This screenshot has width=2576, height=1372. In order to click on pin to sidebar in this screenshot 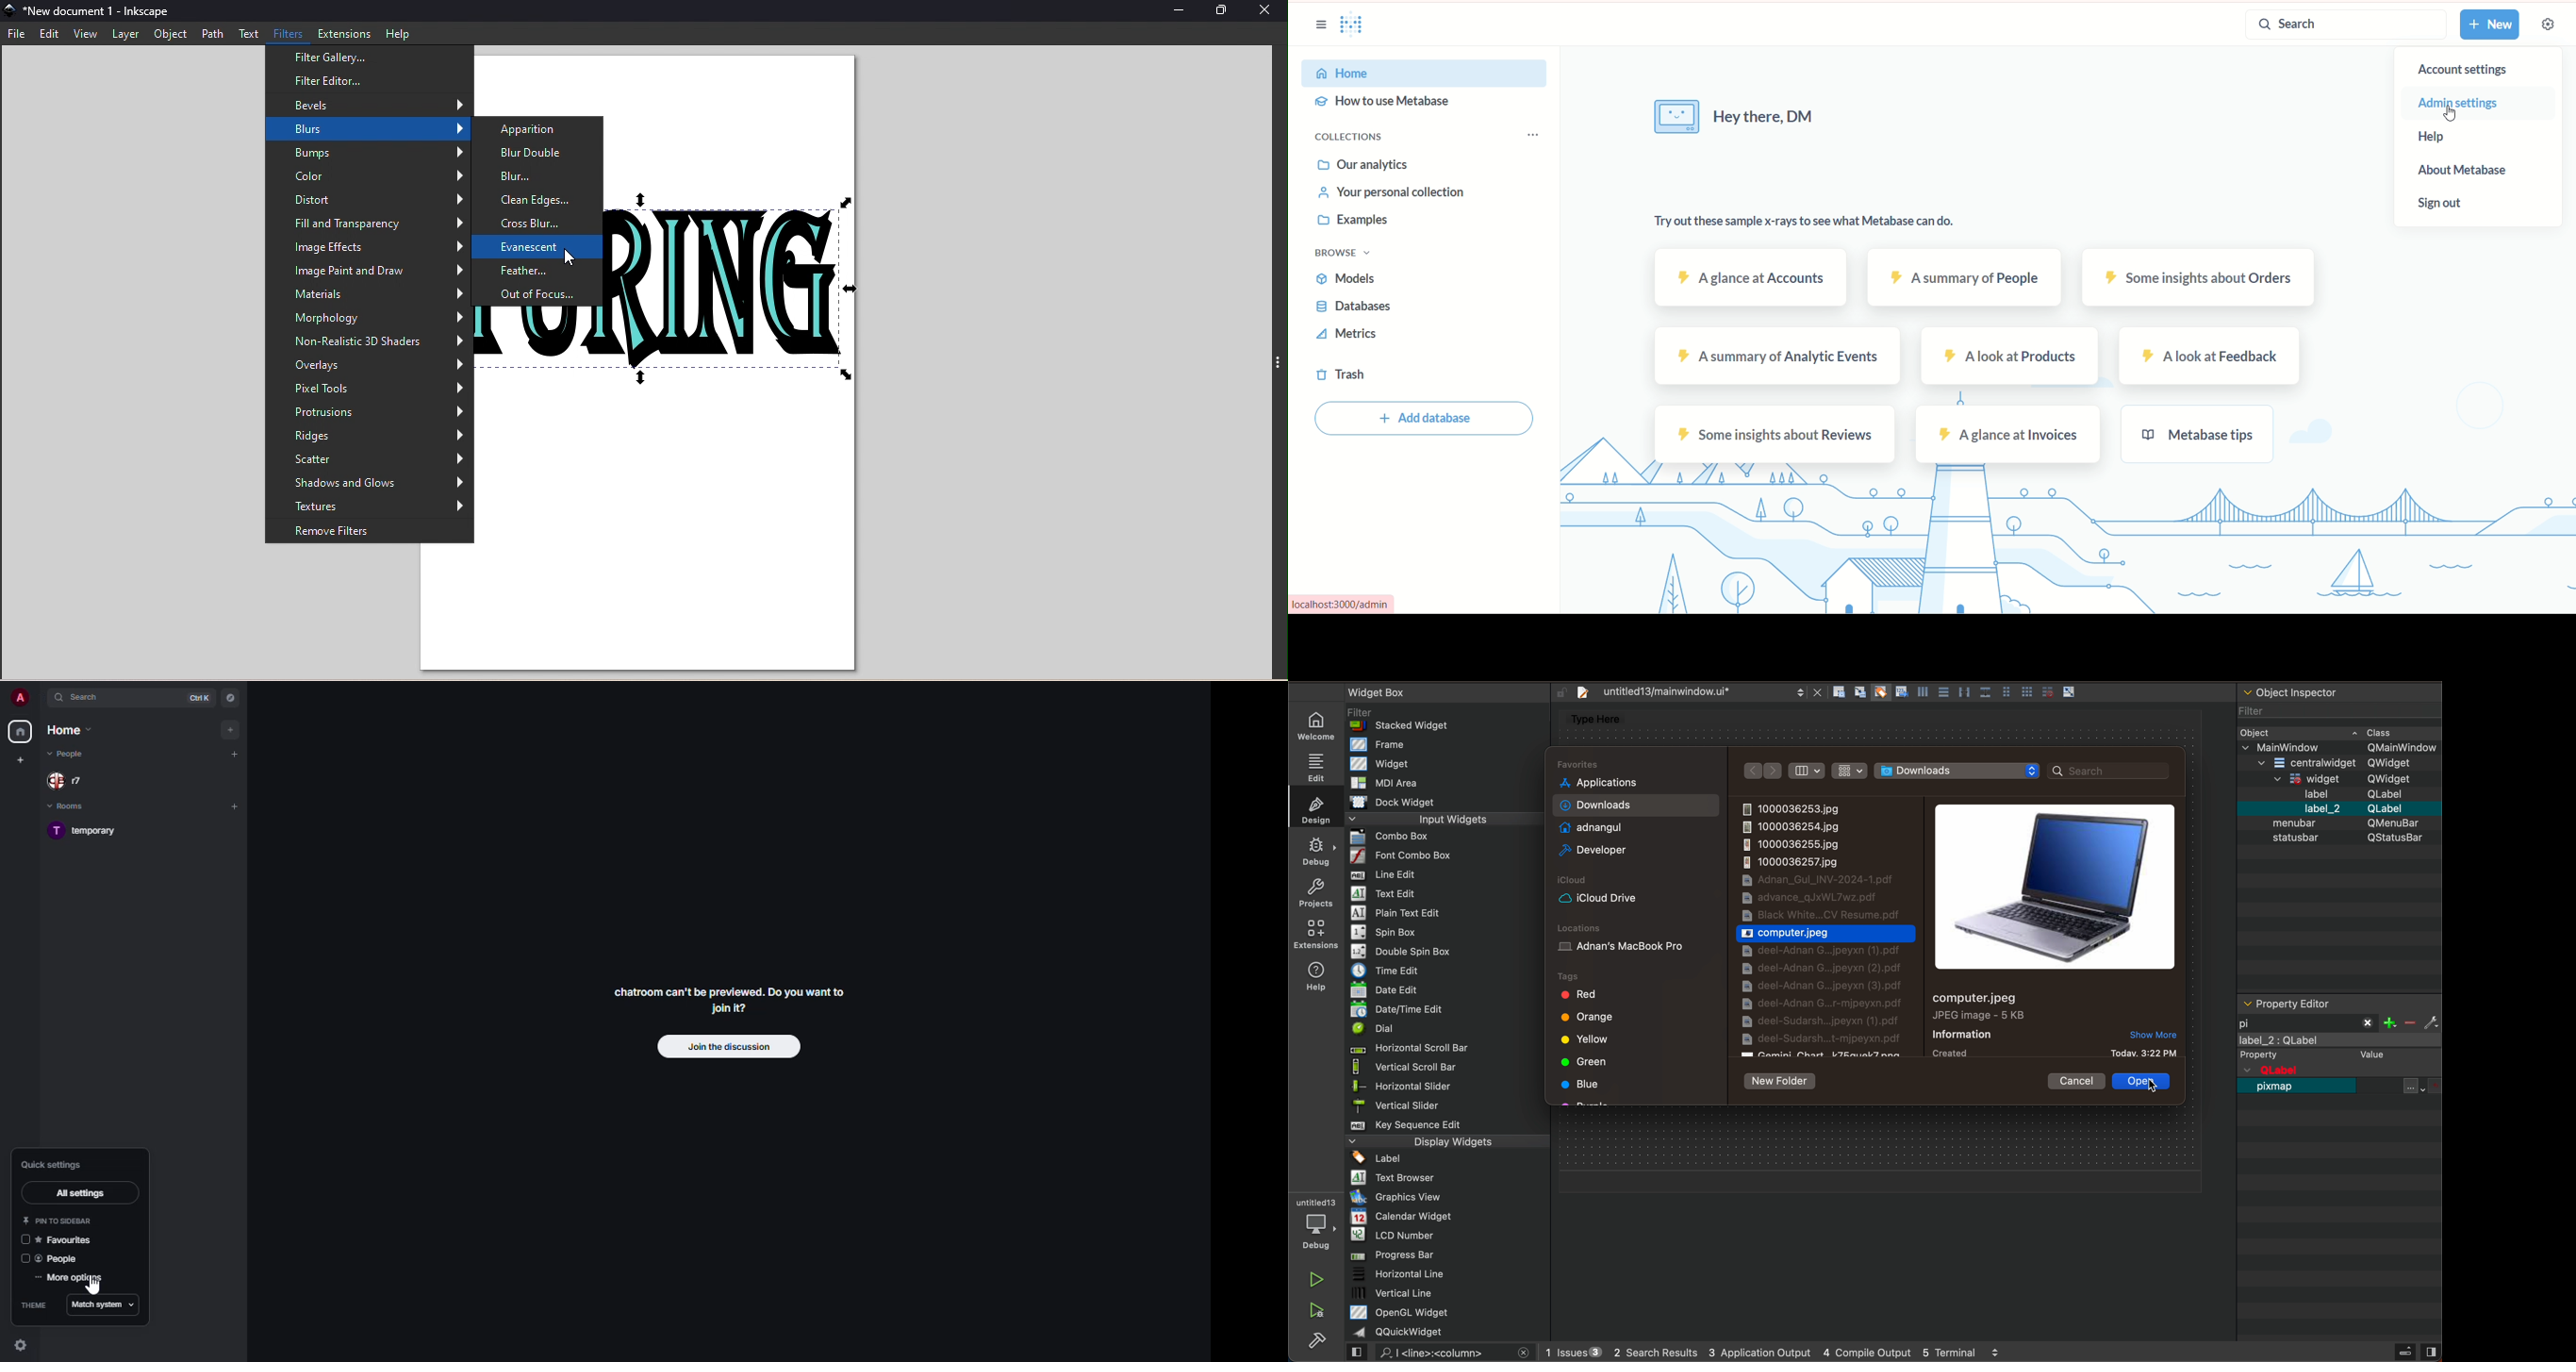, I will do `click(59, 1222)`.